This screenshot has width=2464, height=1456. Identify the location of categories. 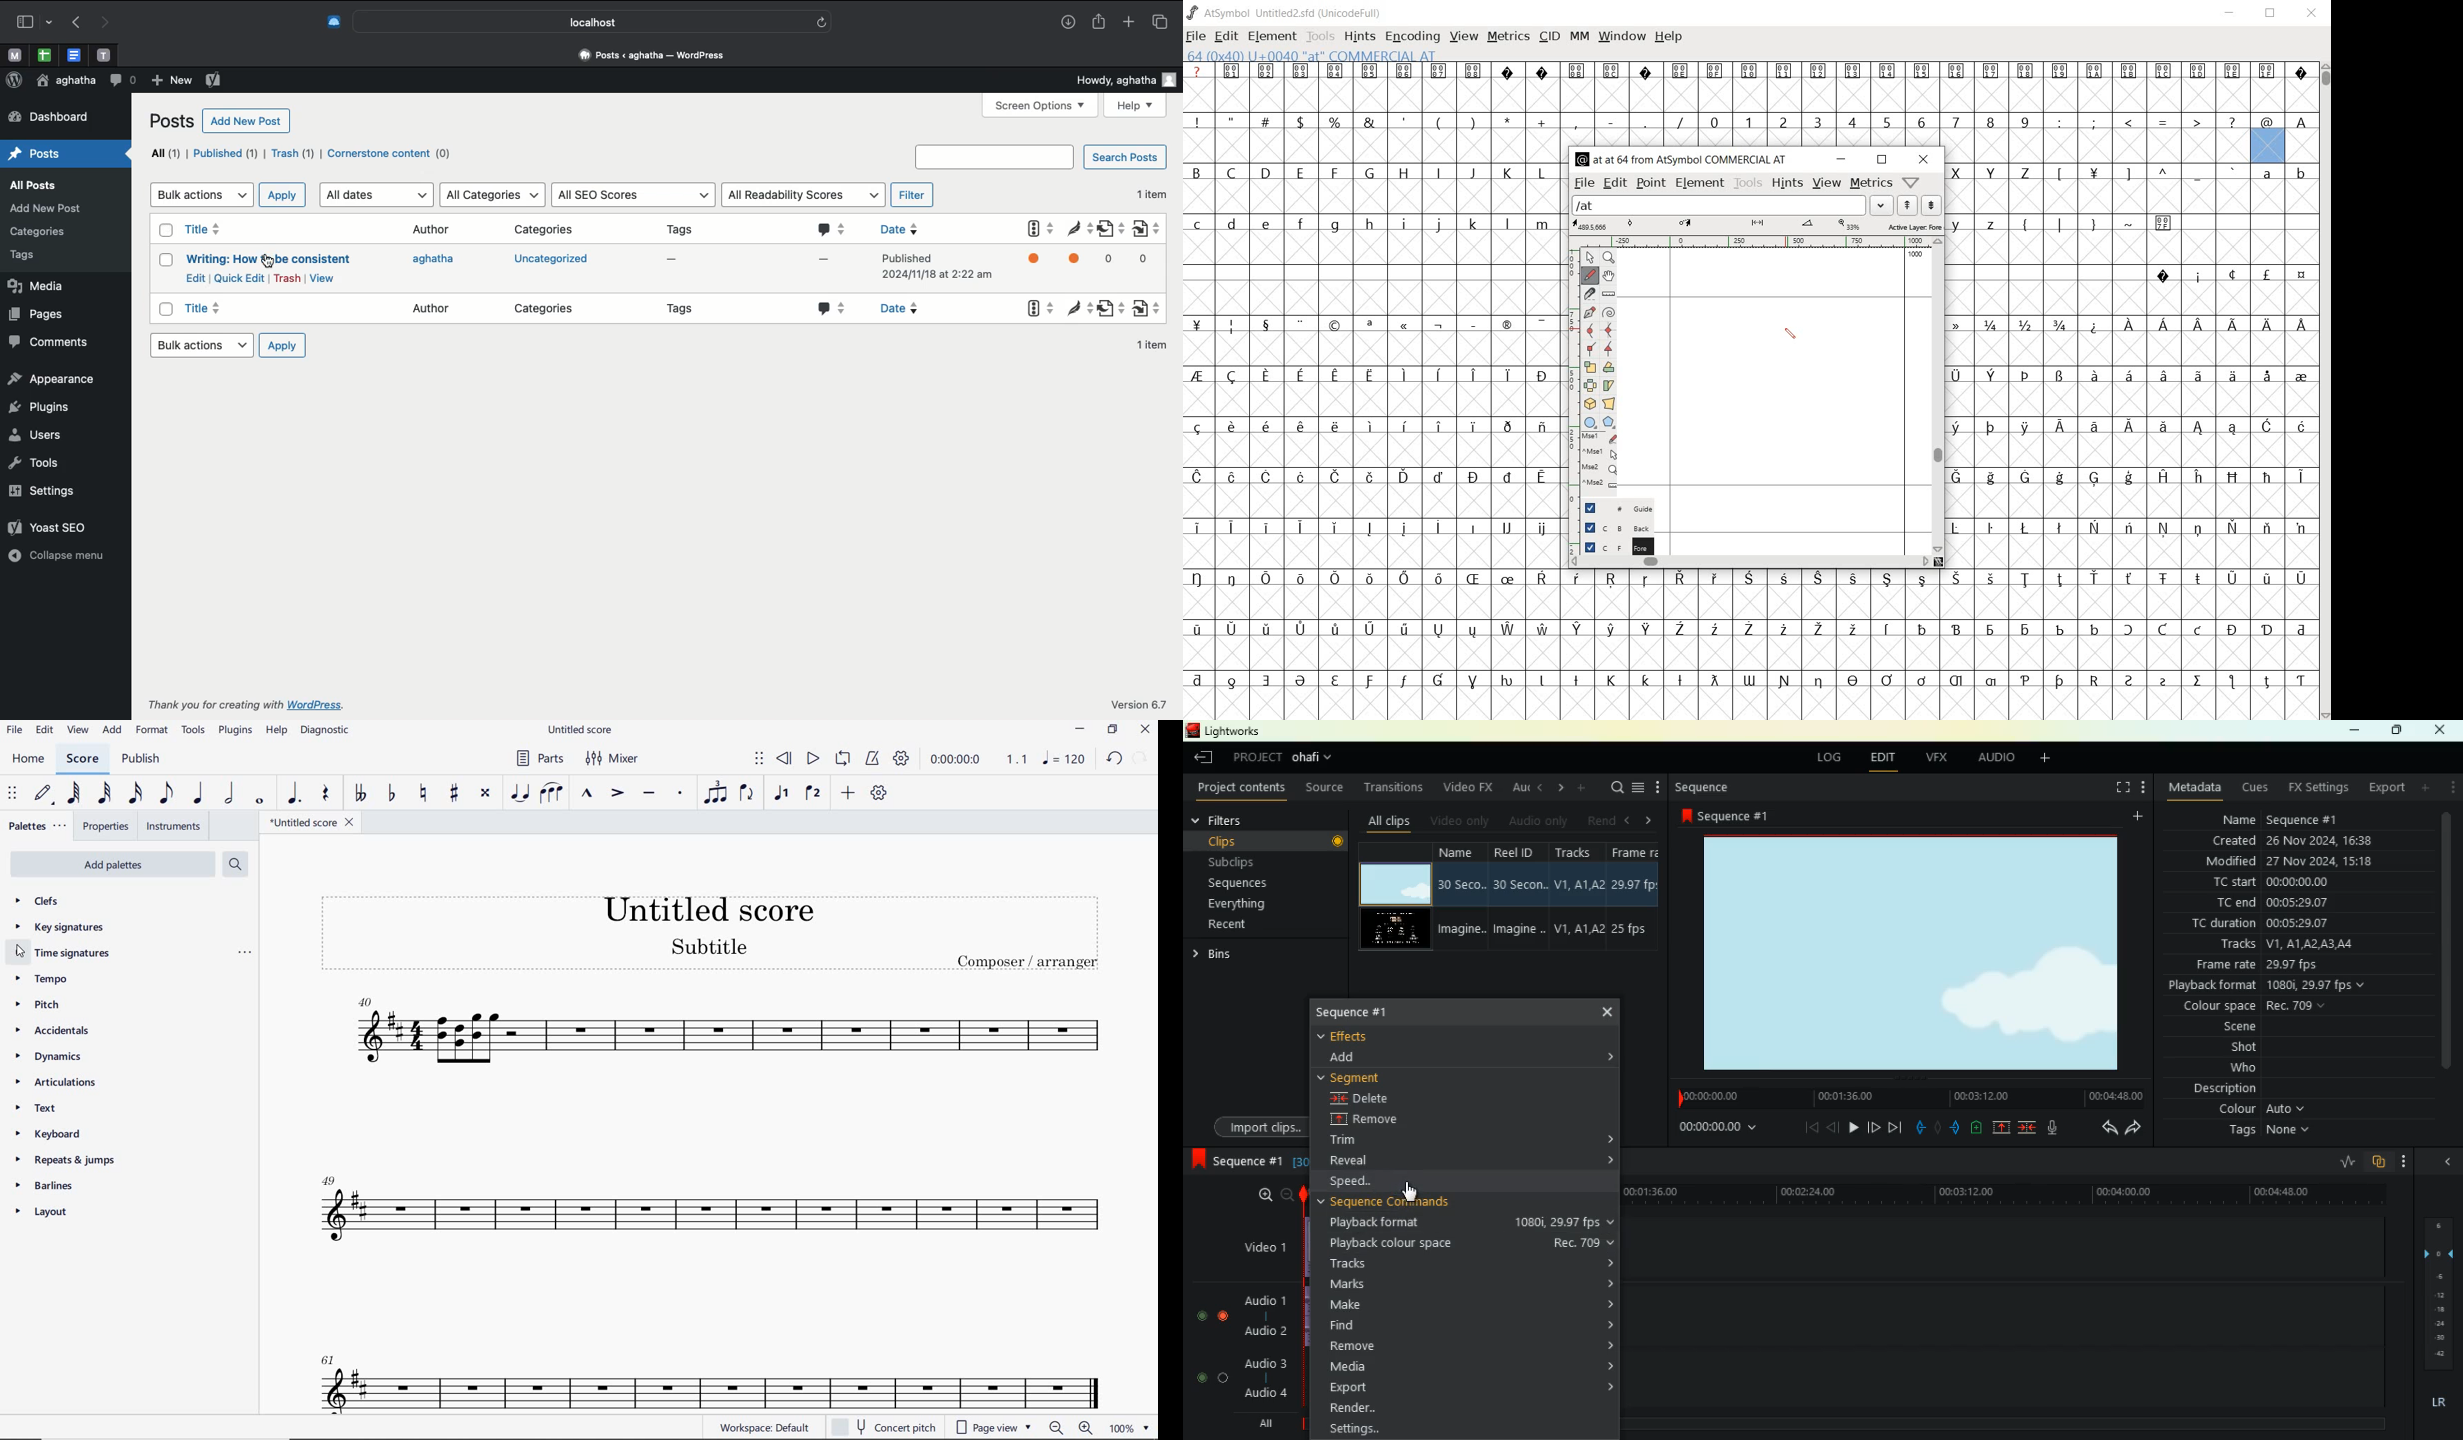
(549, 307).